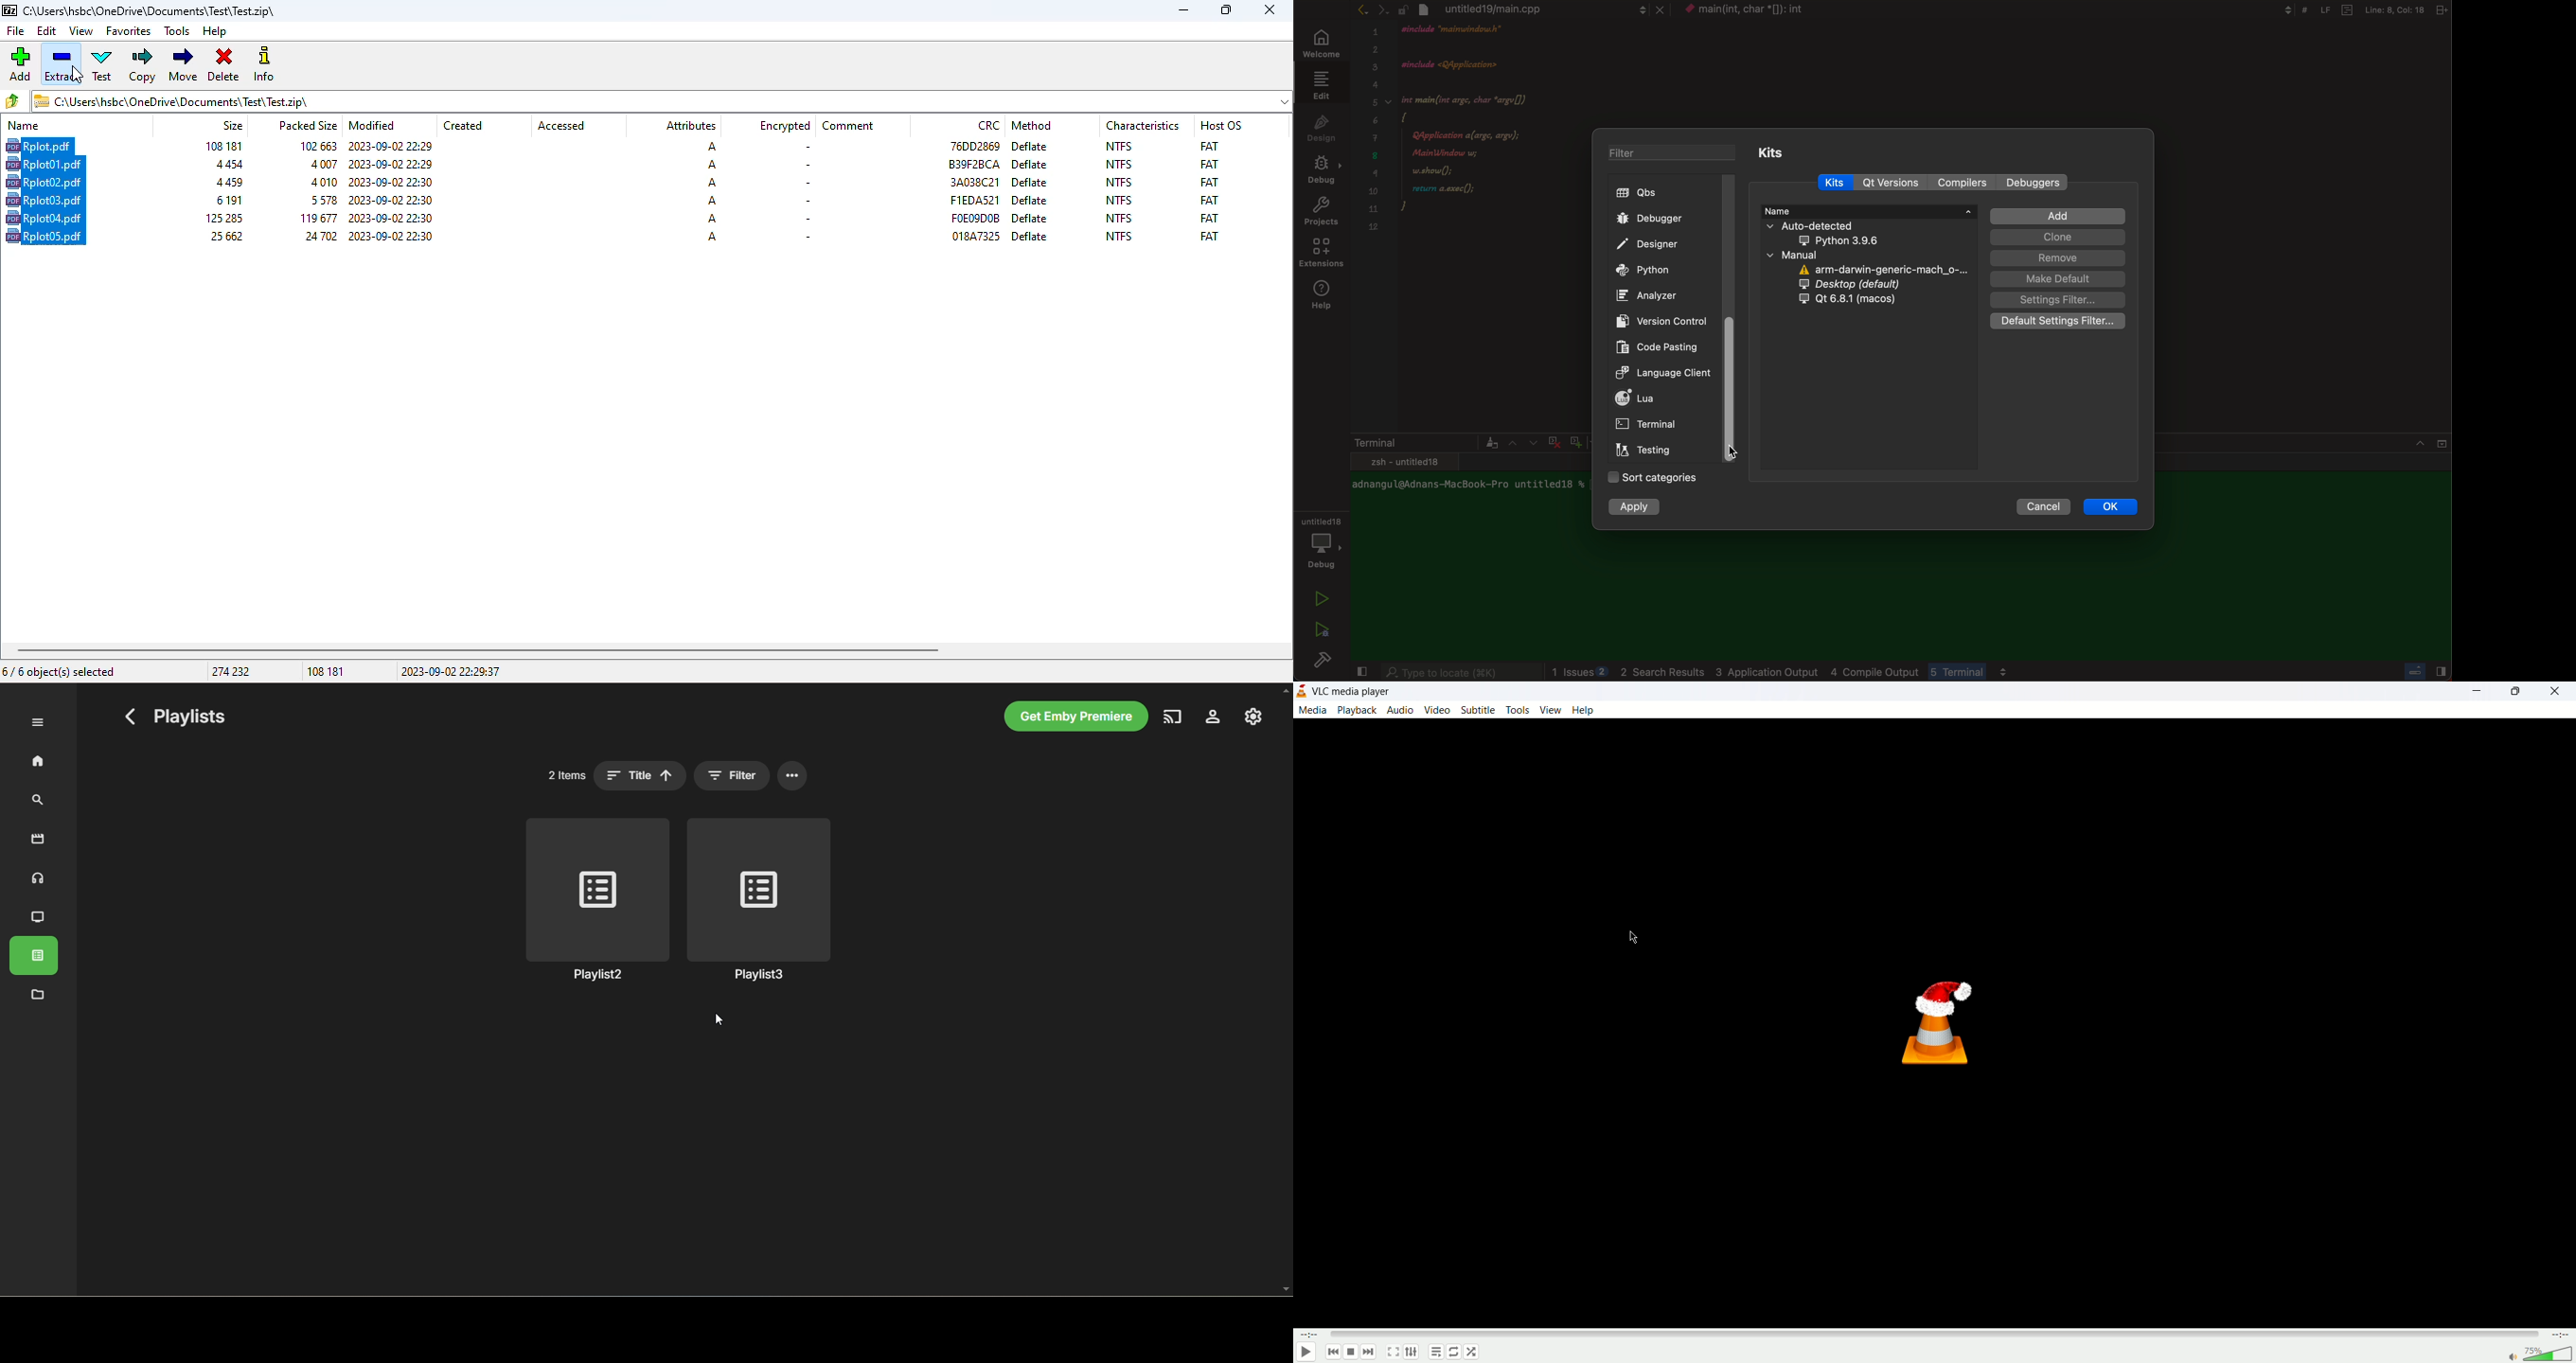 The height and width of the screenshot is (1372, 2576). What do you see at coordinates (1667, 193) in the screenshot?
I see `qbs` at bounding box center [1667, 193].